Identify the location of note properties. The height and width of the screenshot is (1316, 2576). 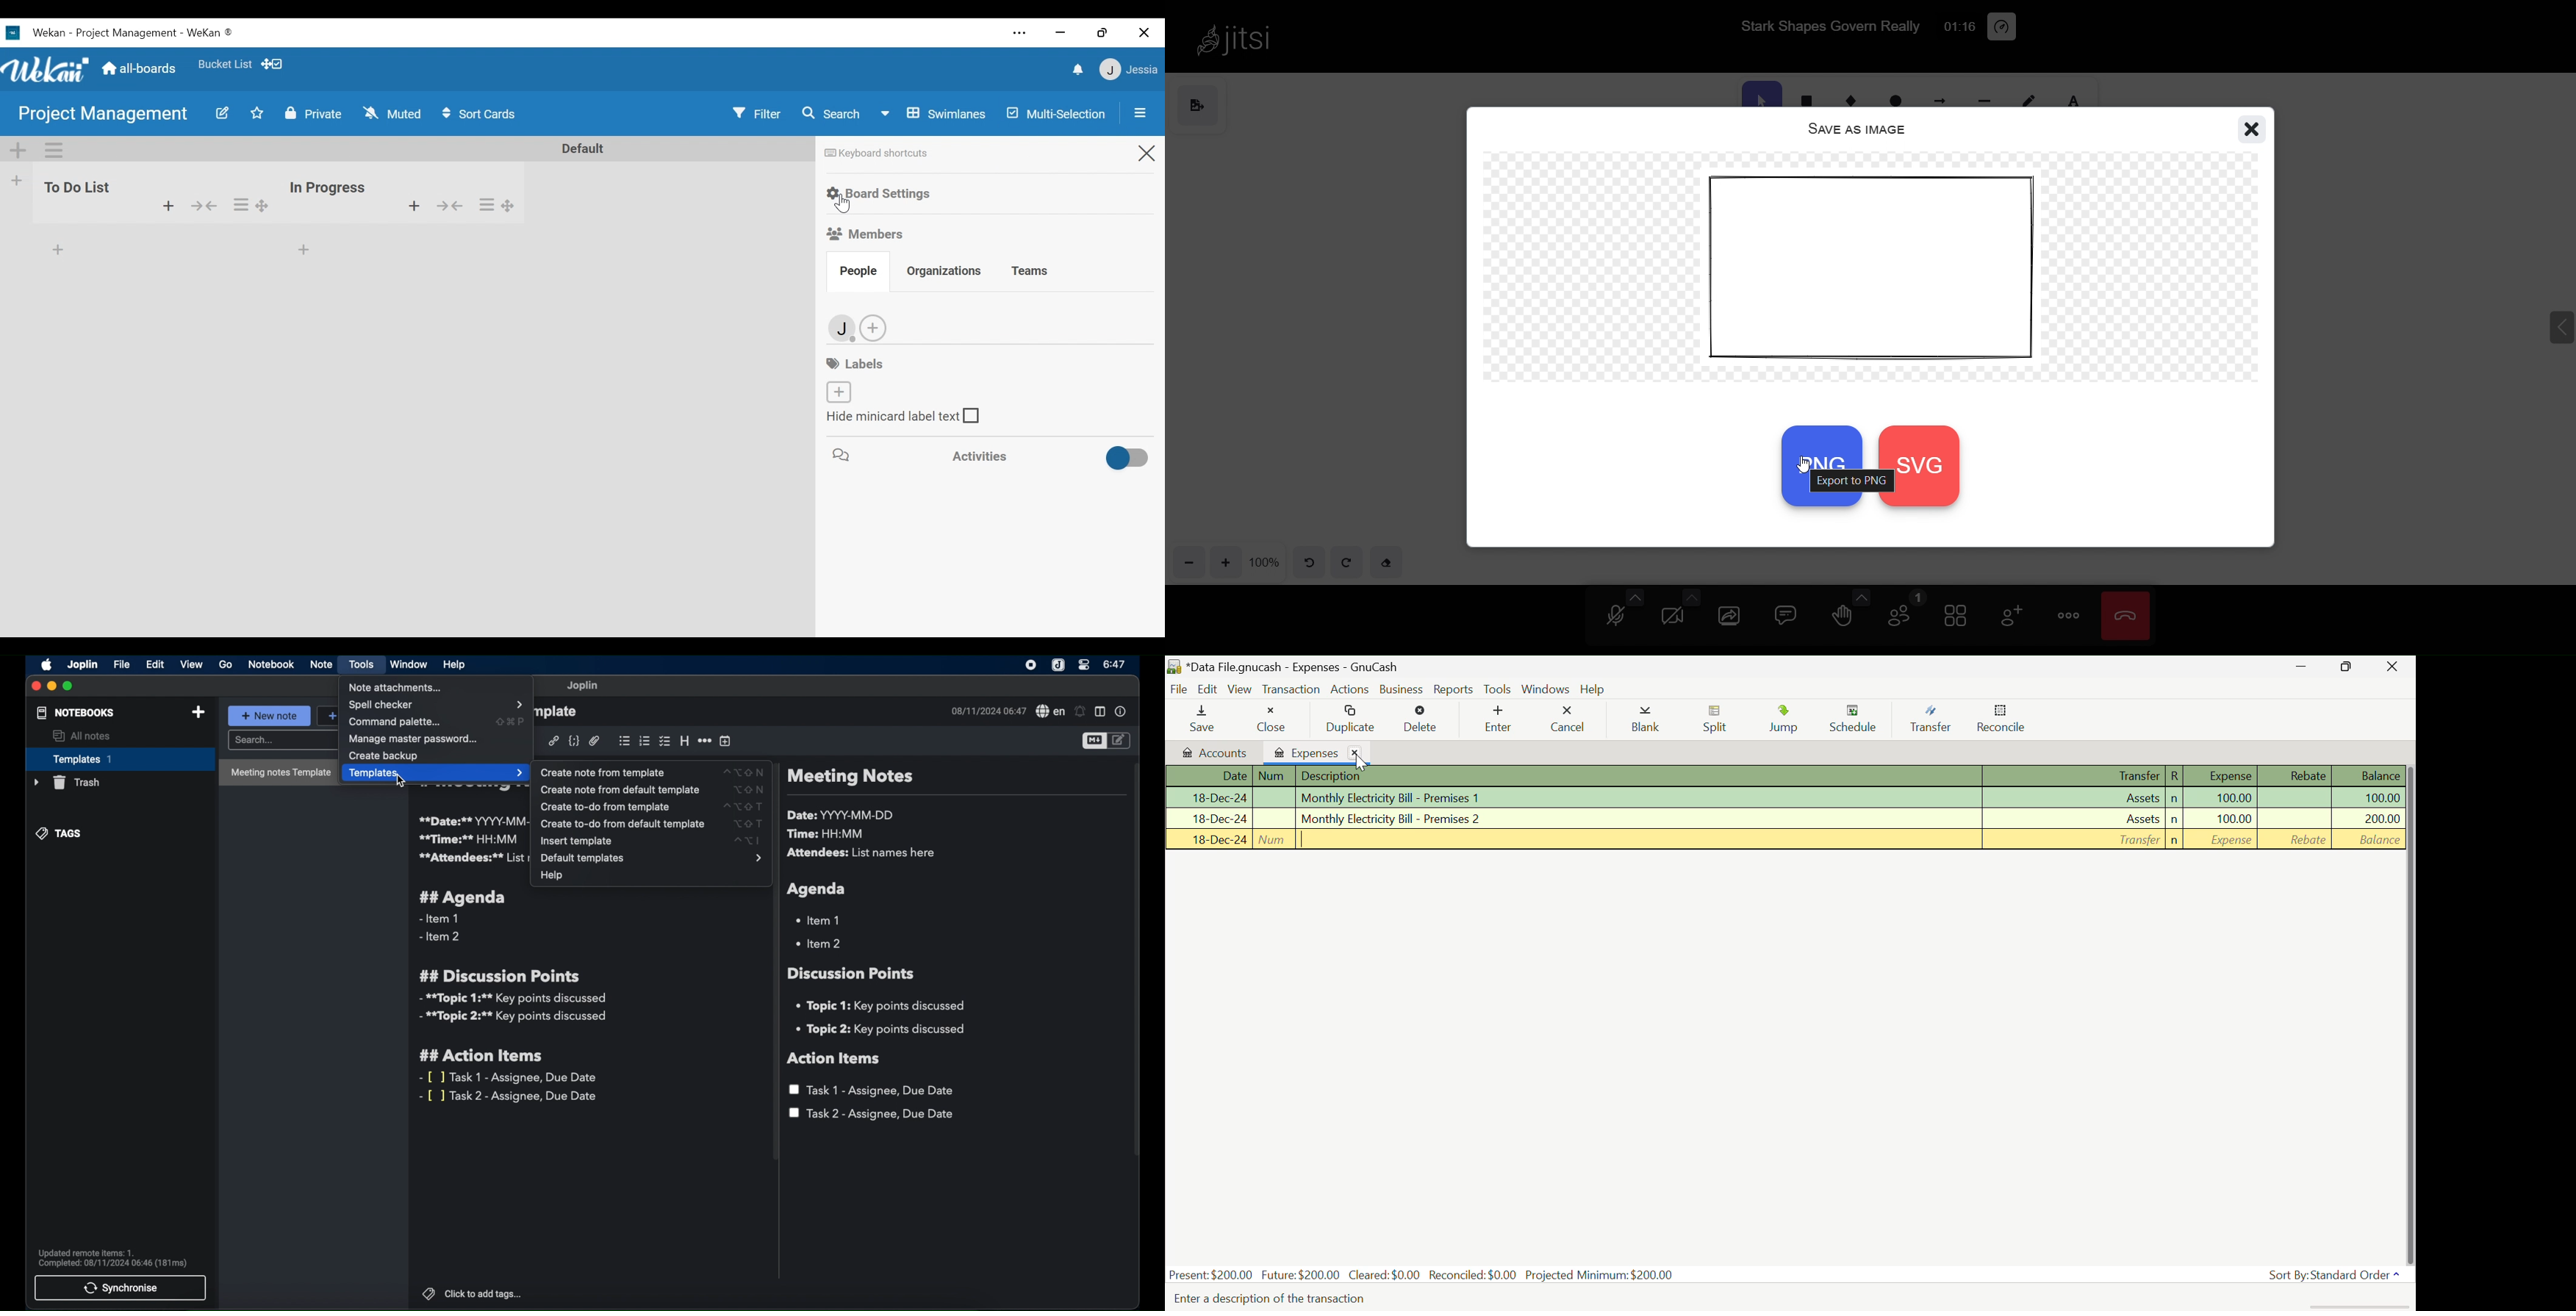
(1122, 713).